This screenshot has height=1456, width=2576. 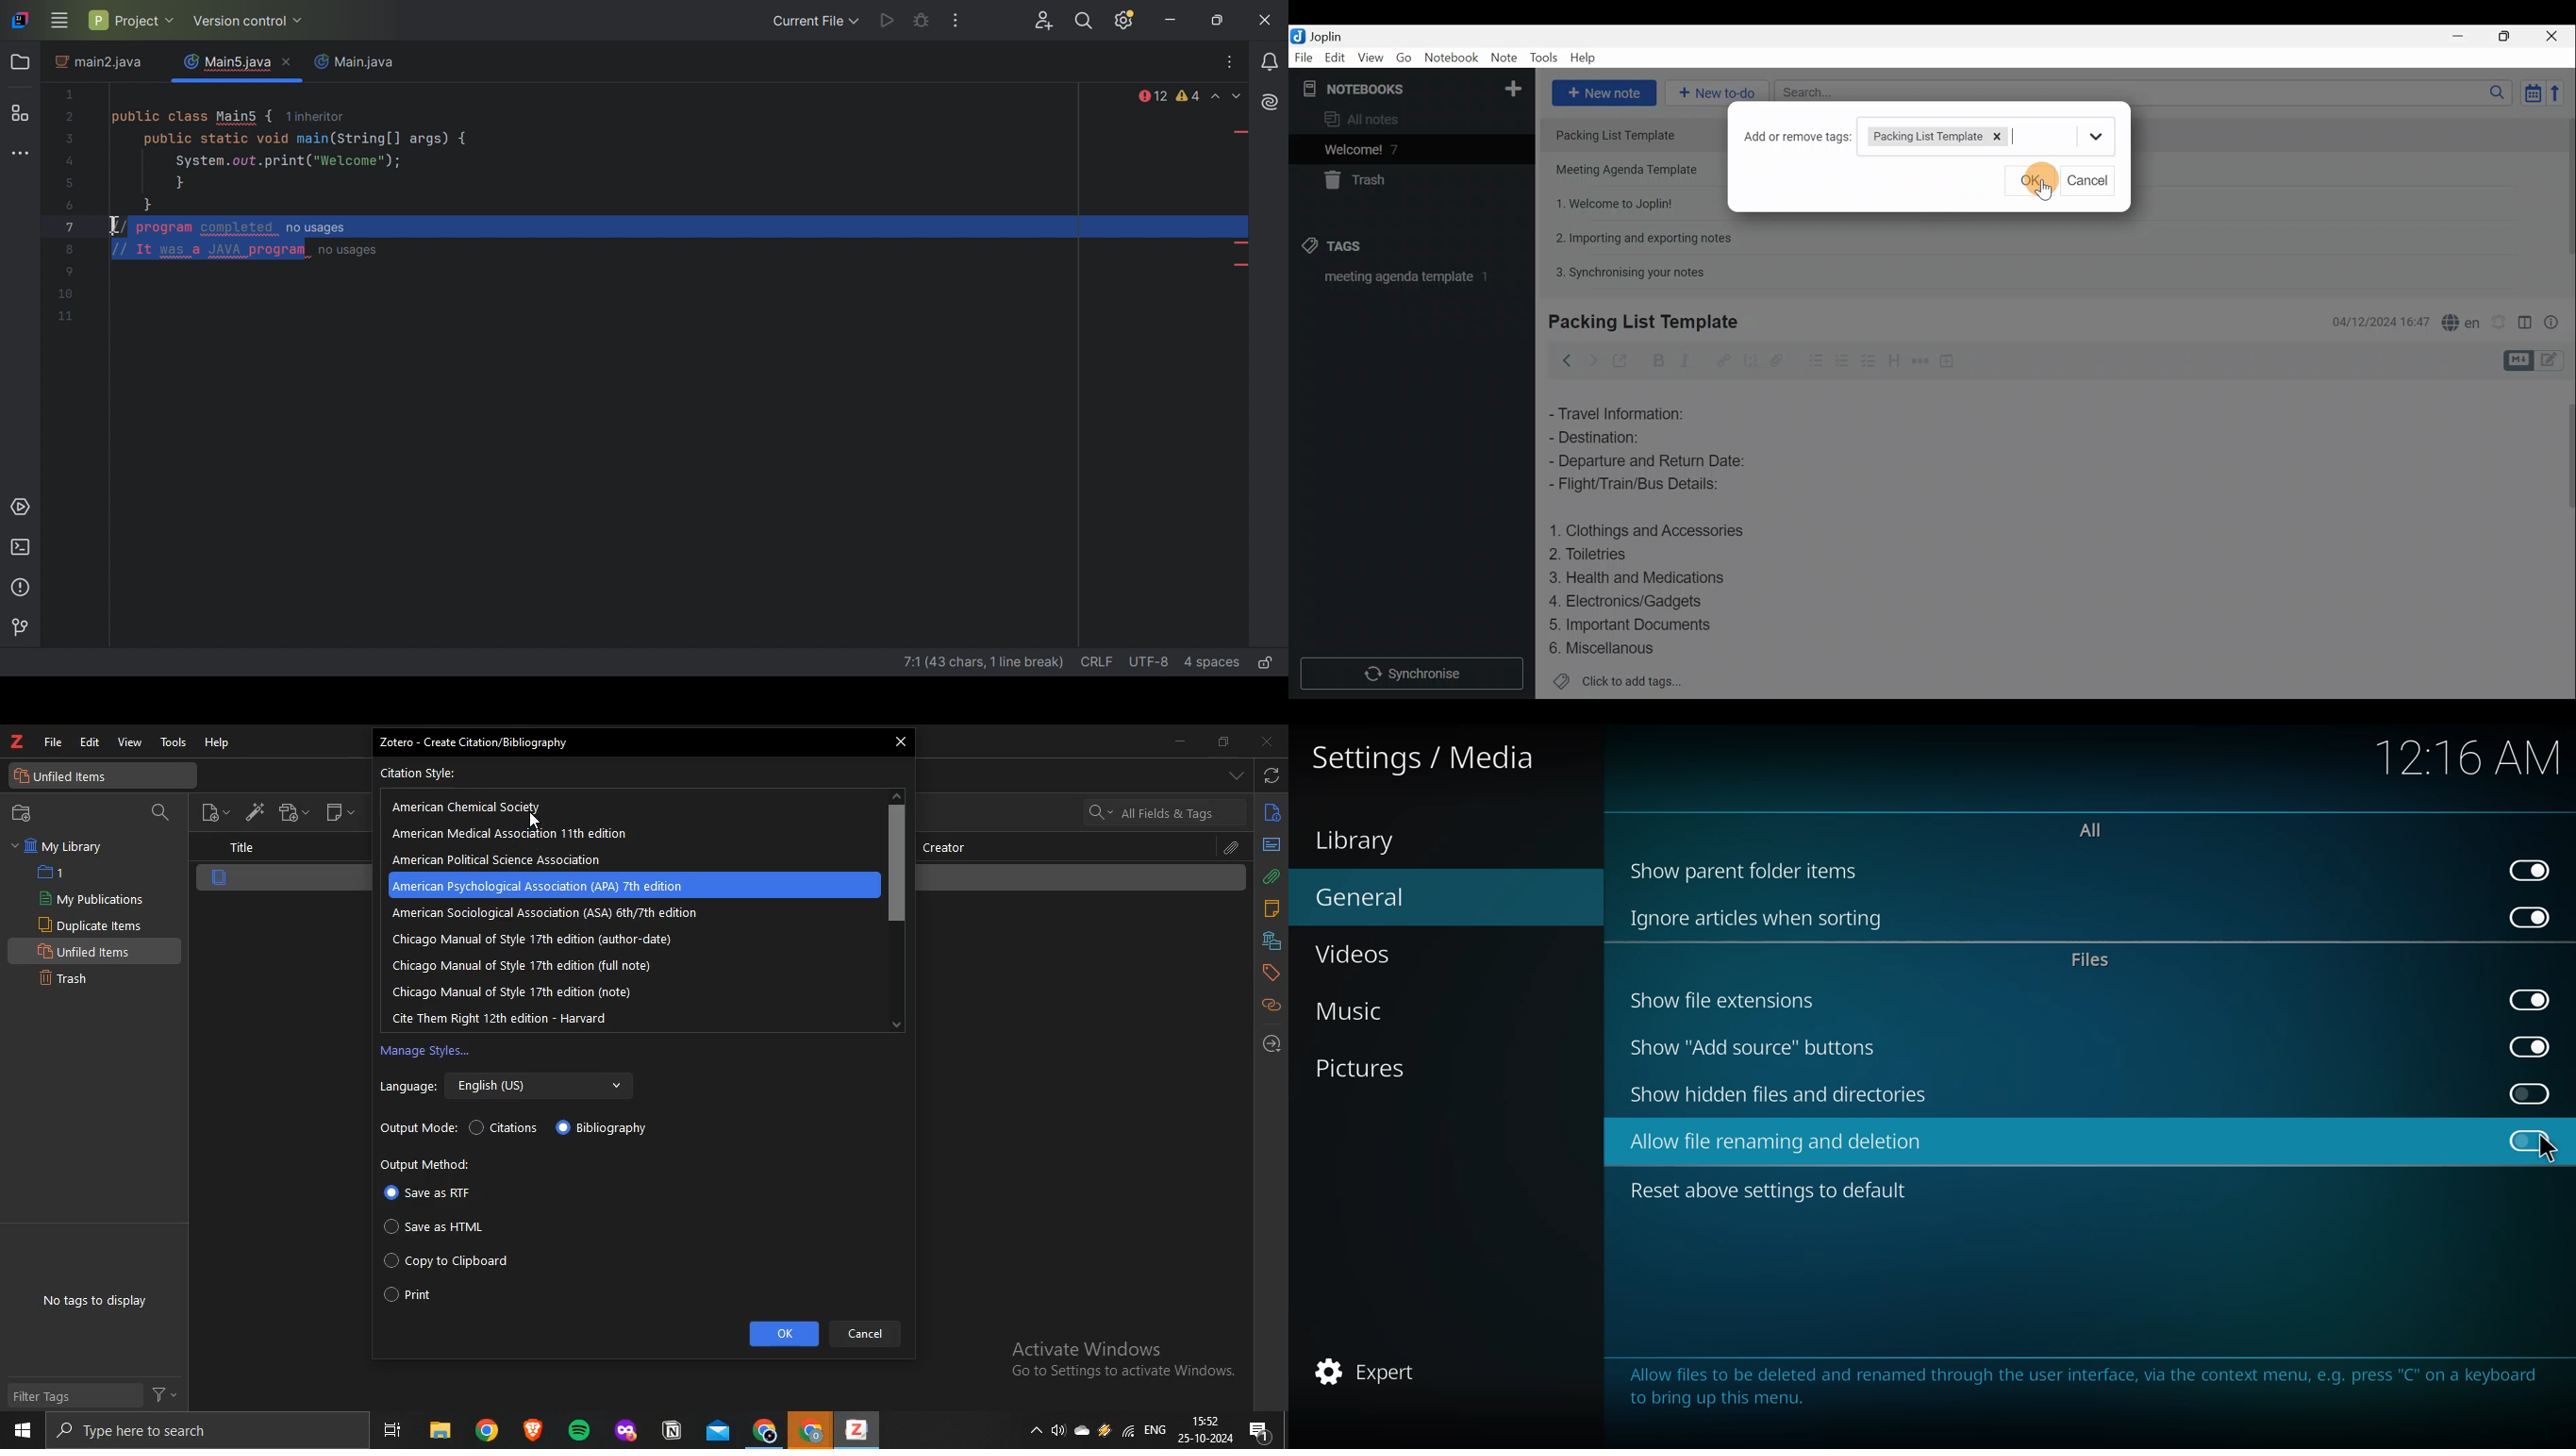 I want to click on Joplin, so click(x=1320, y=36).